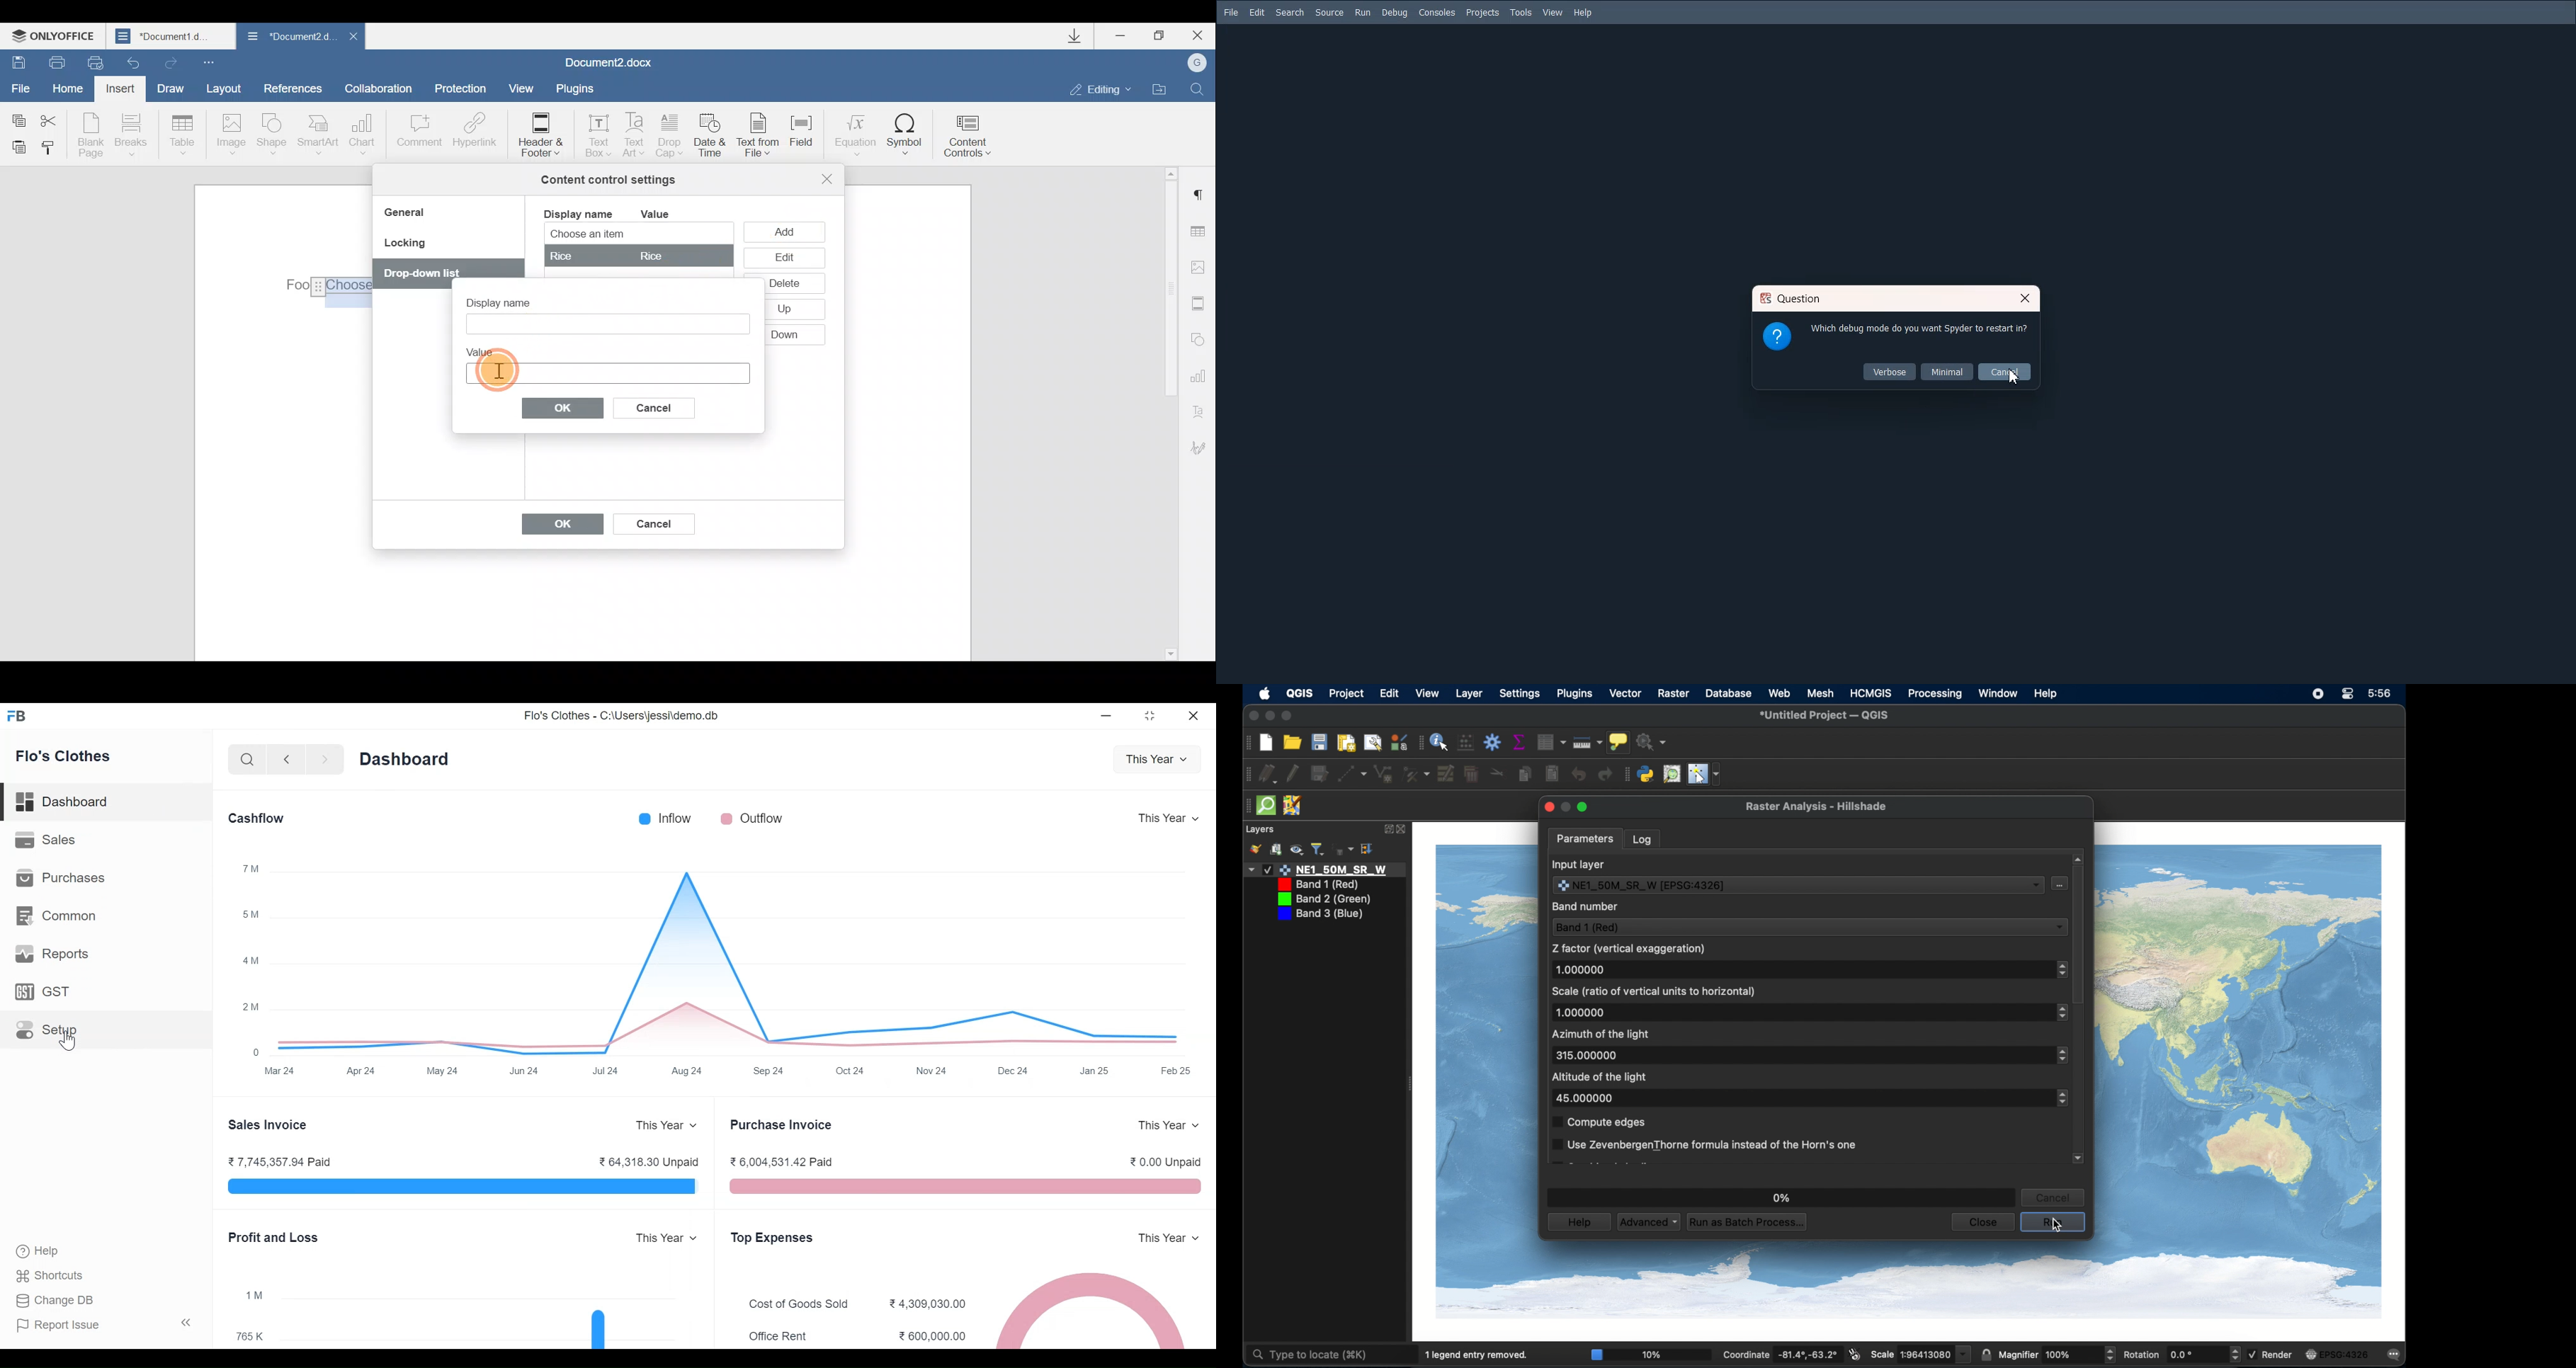 This screenshot has height=1372, width=2576. What do you see at coordinates (246, 759) in the screenshot?
I see `search` at bounding box center [246, 759].